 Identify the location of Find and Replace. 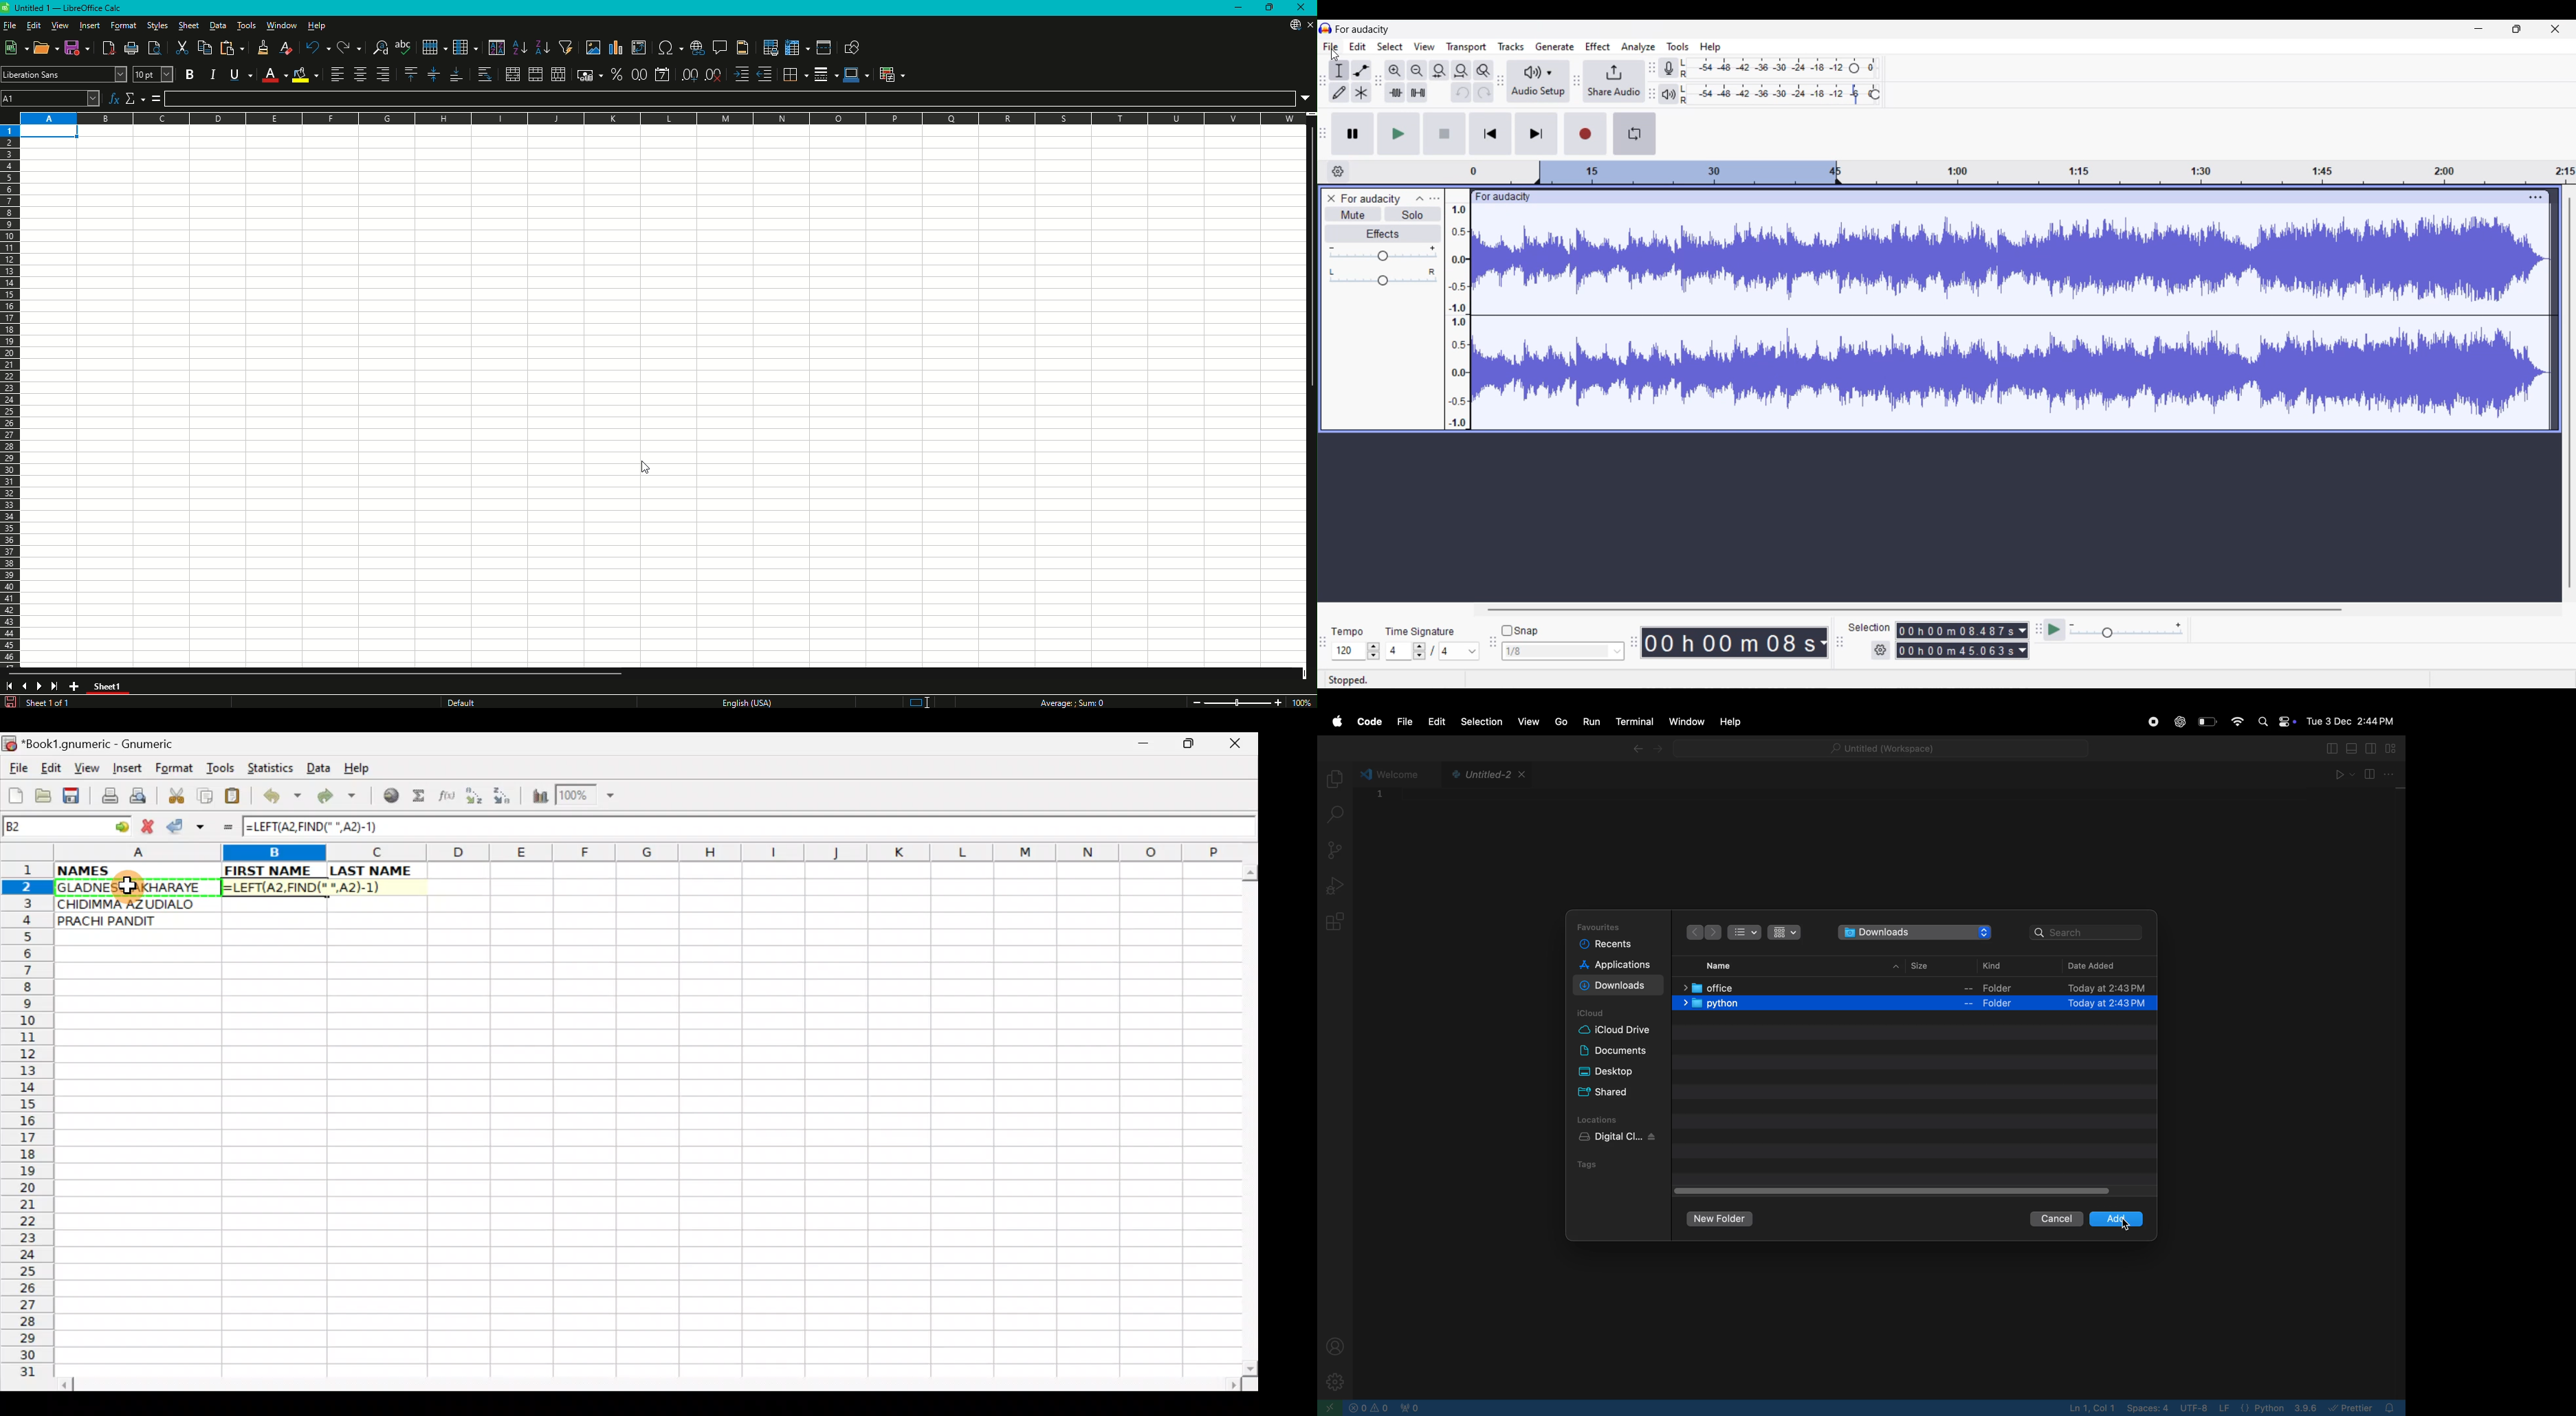
(379, 47).